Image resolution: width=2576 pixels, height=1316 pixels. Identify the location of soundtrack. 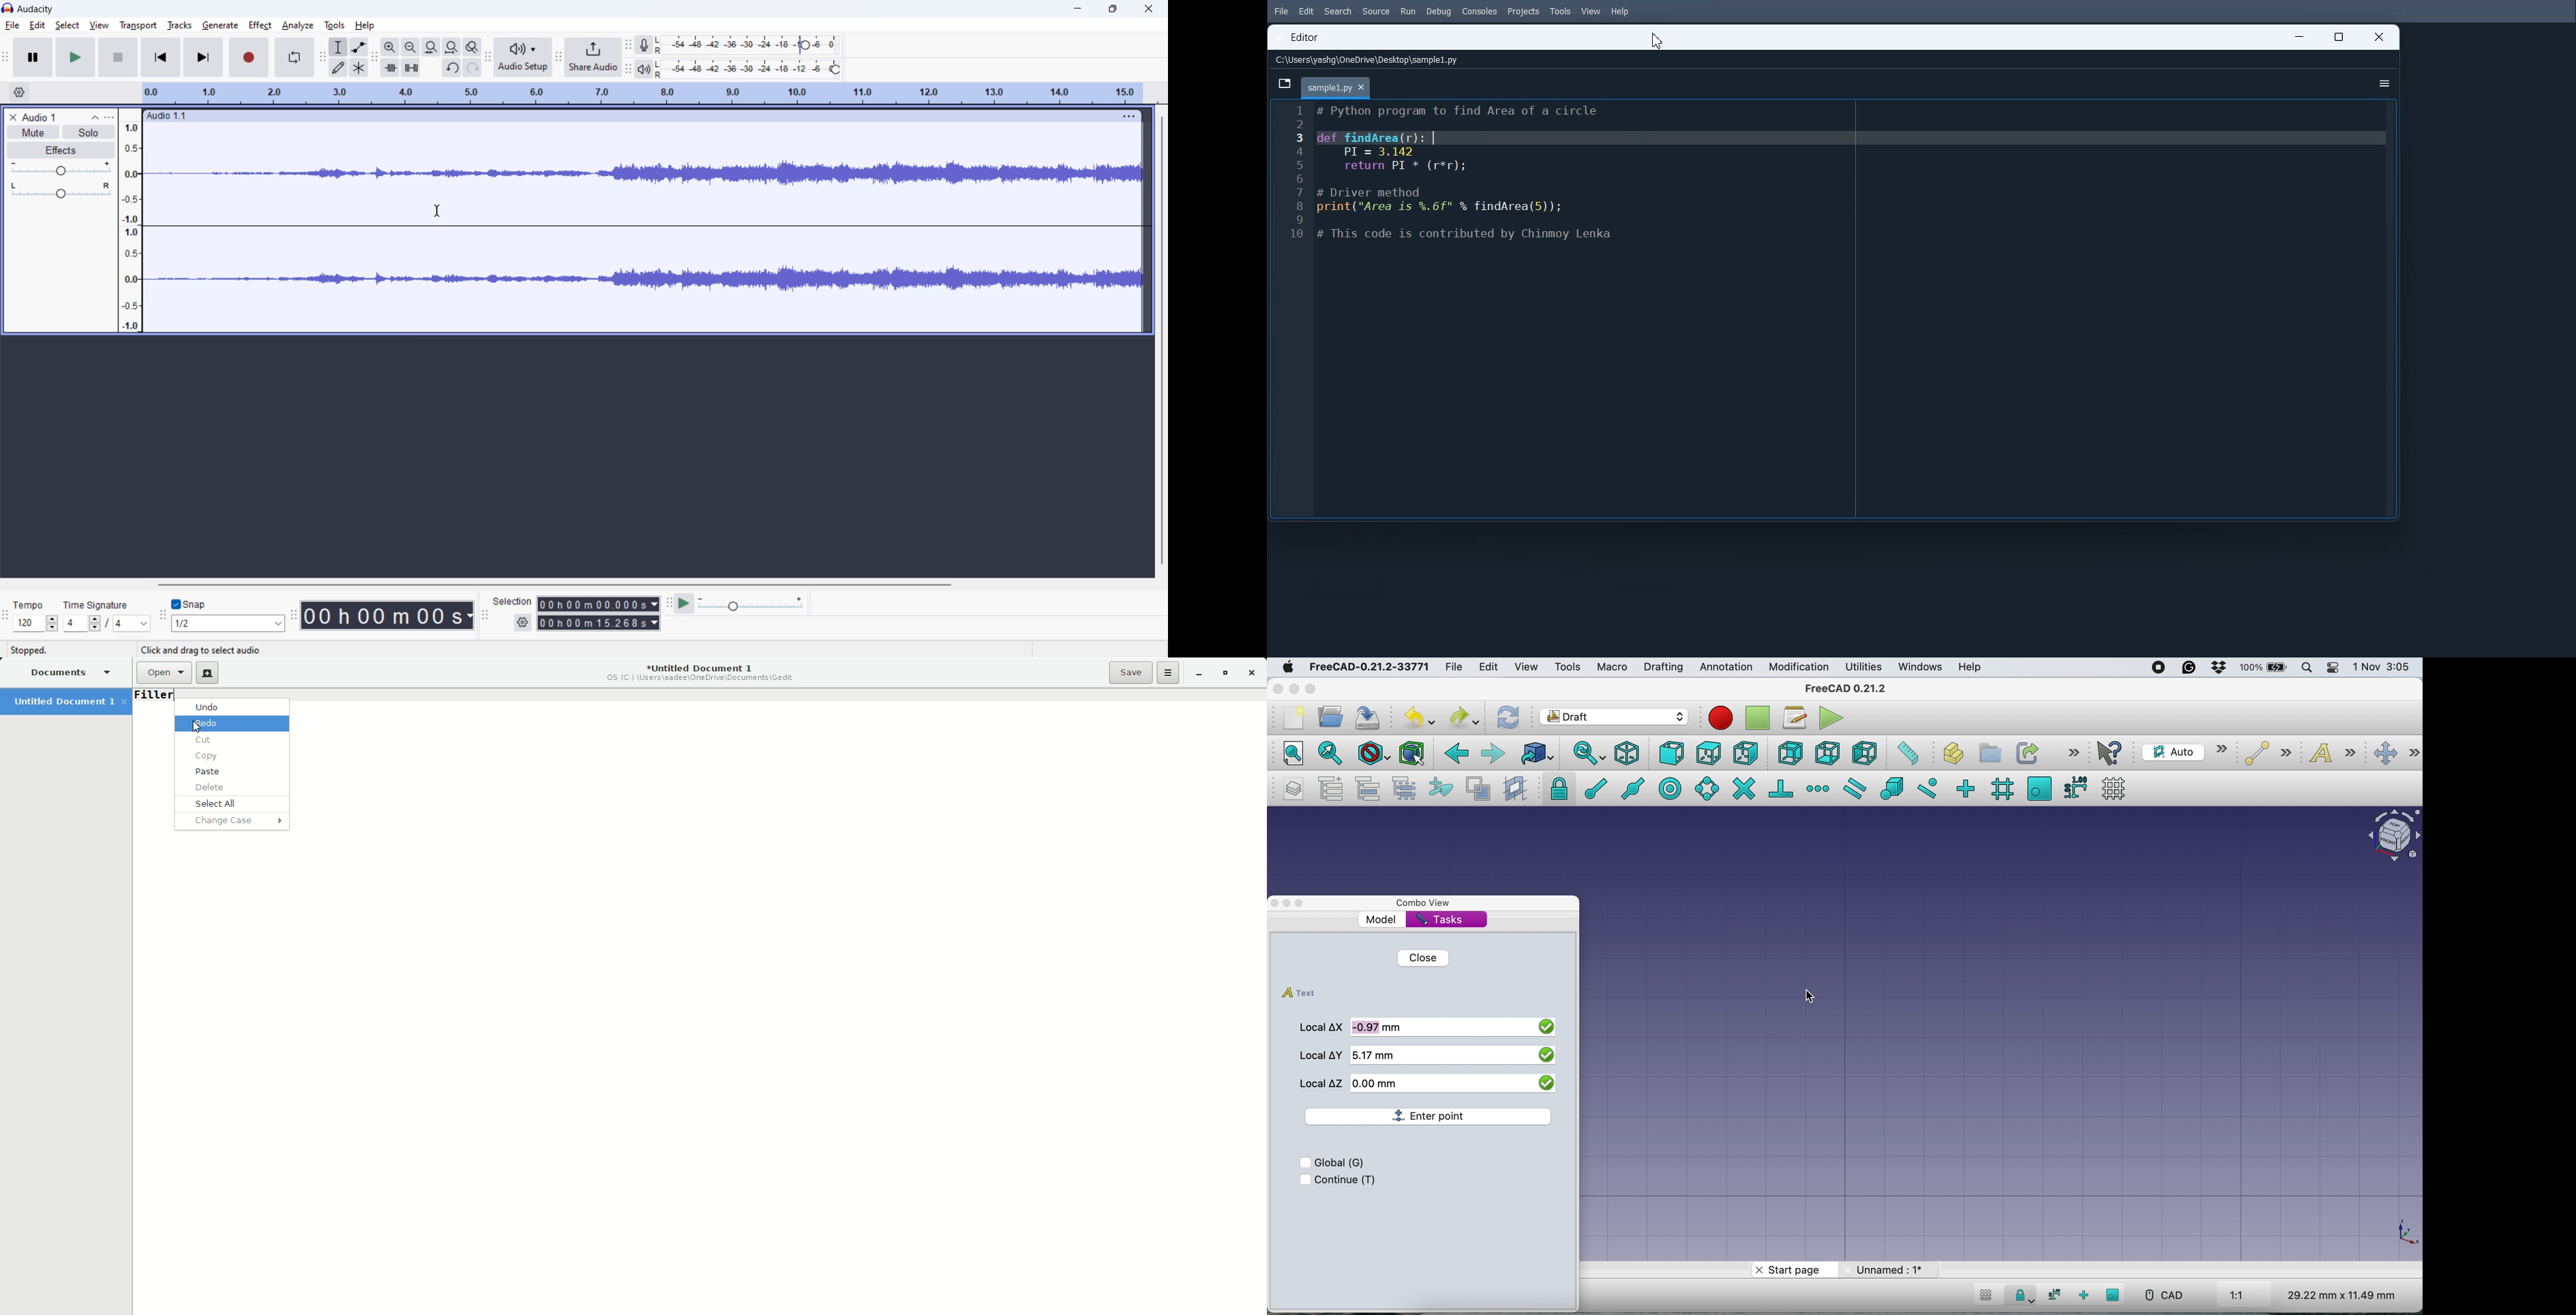
(645, 174).